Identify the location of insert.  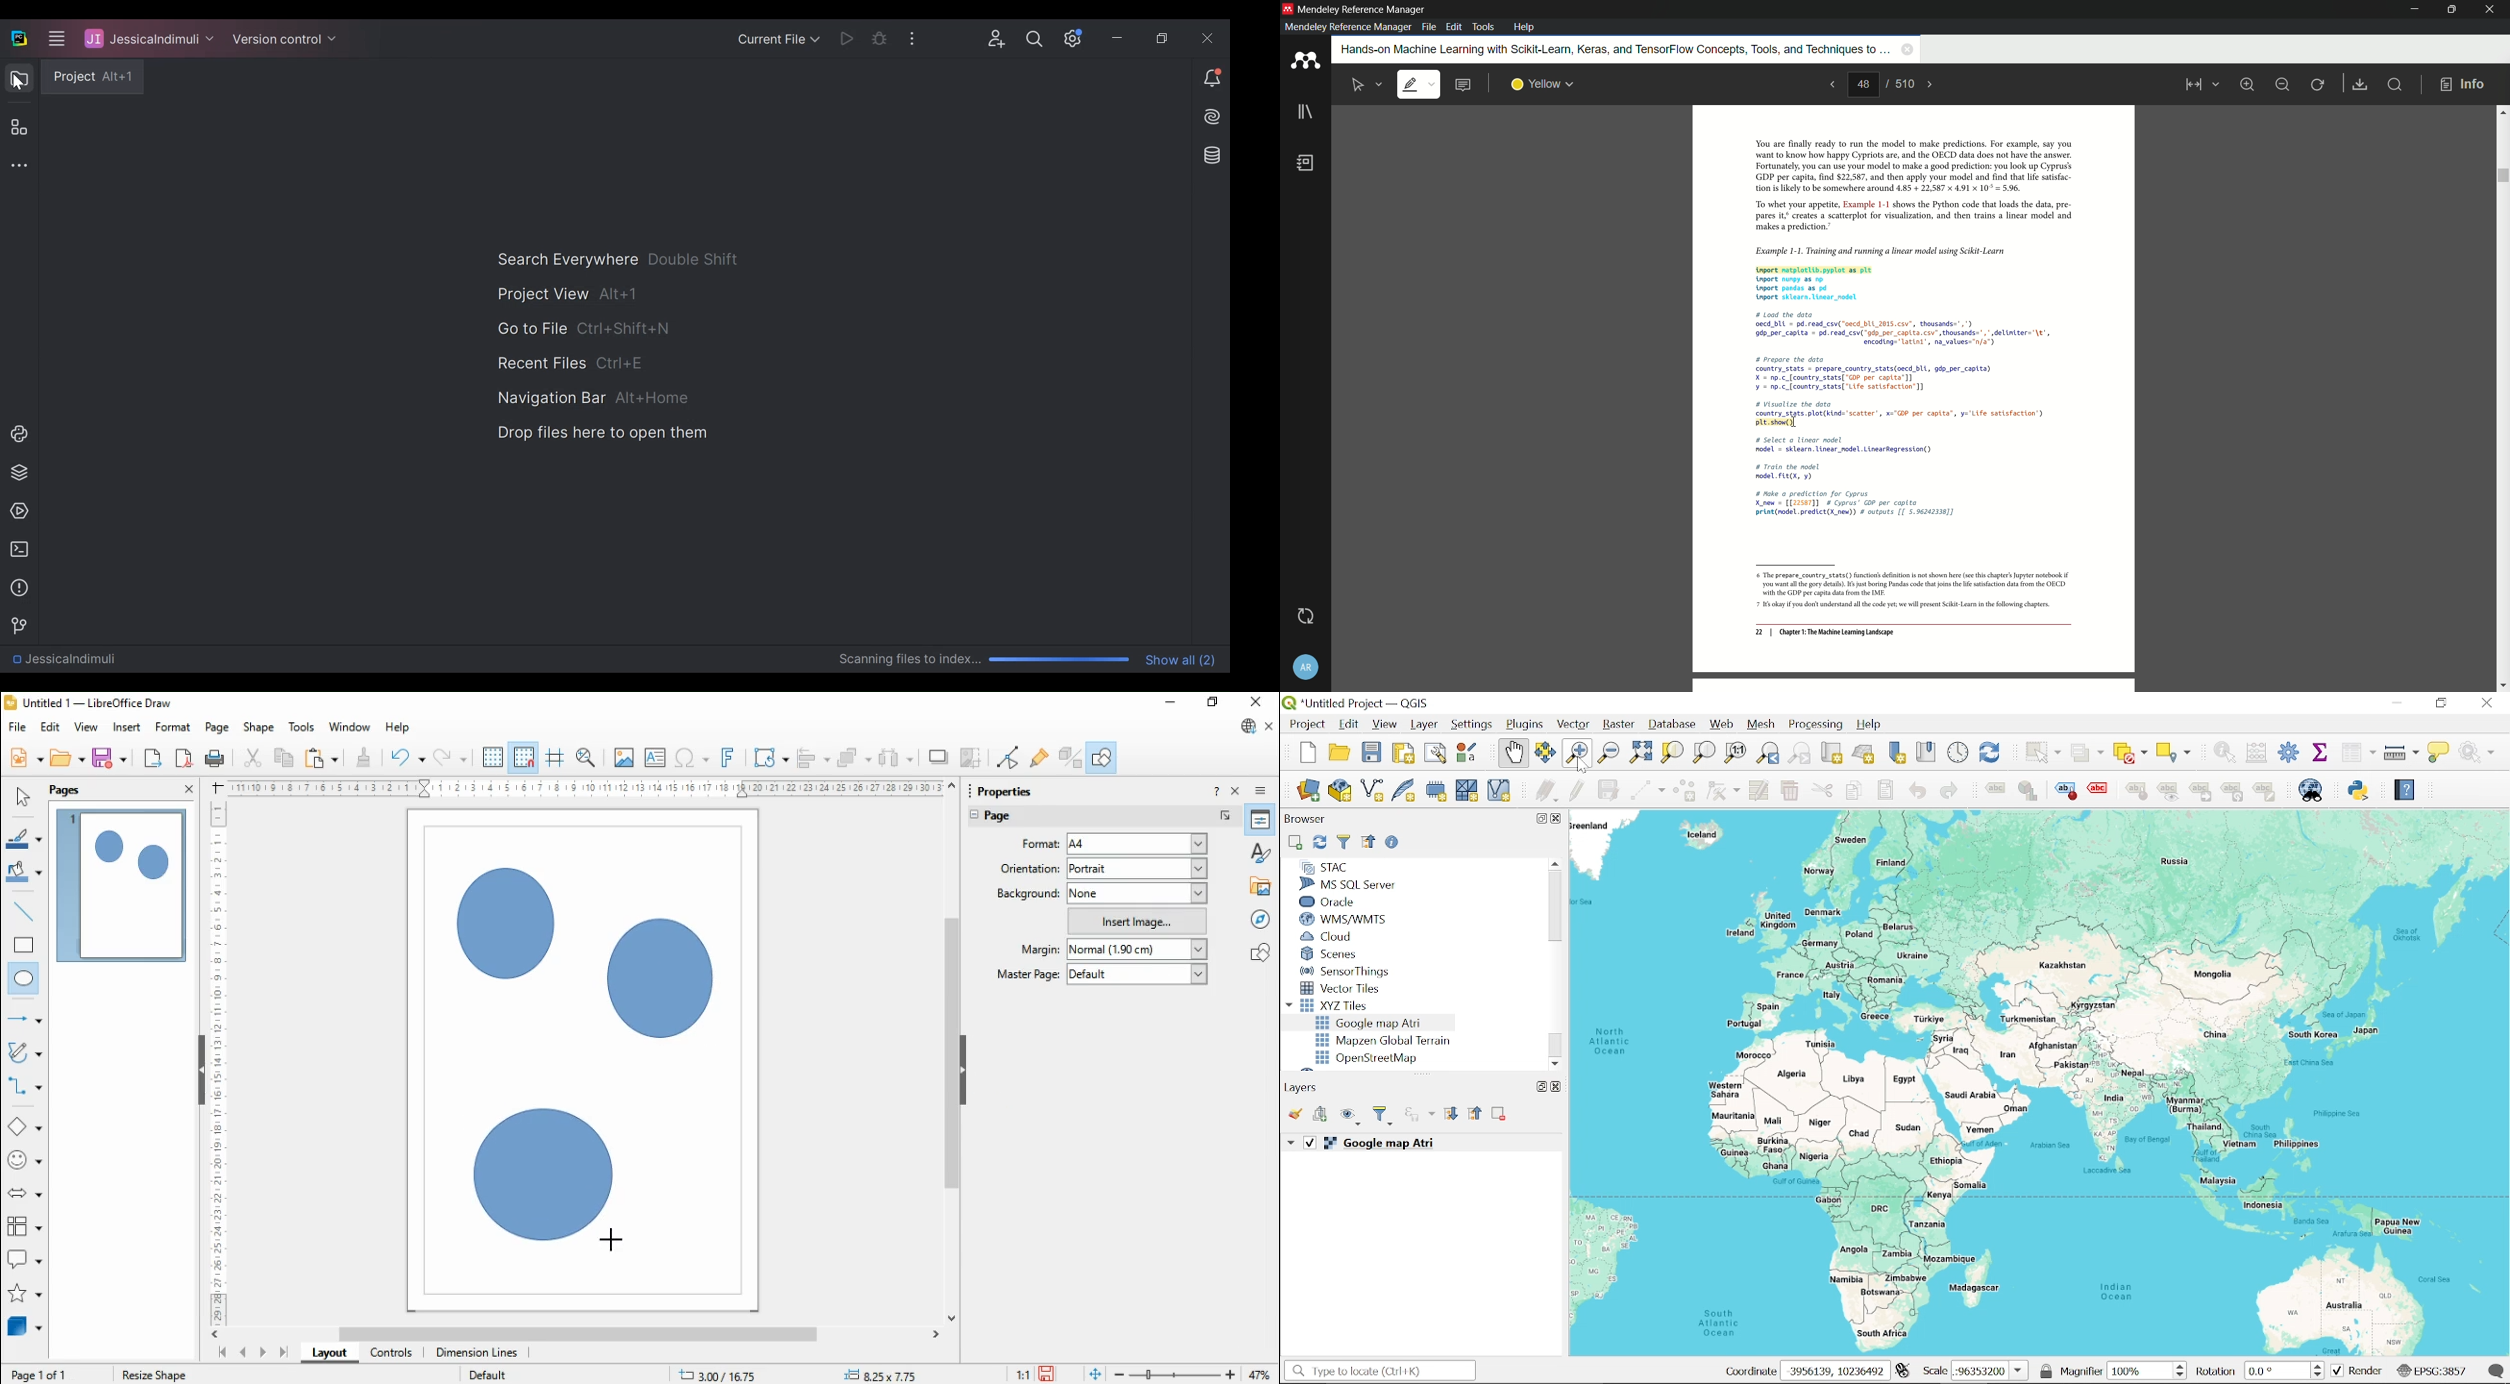
(126, 728).